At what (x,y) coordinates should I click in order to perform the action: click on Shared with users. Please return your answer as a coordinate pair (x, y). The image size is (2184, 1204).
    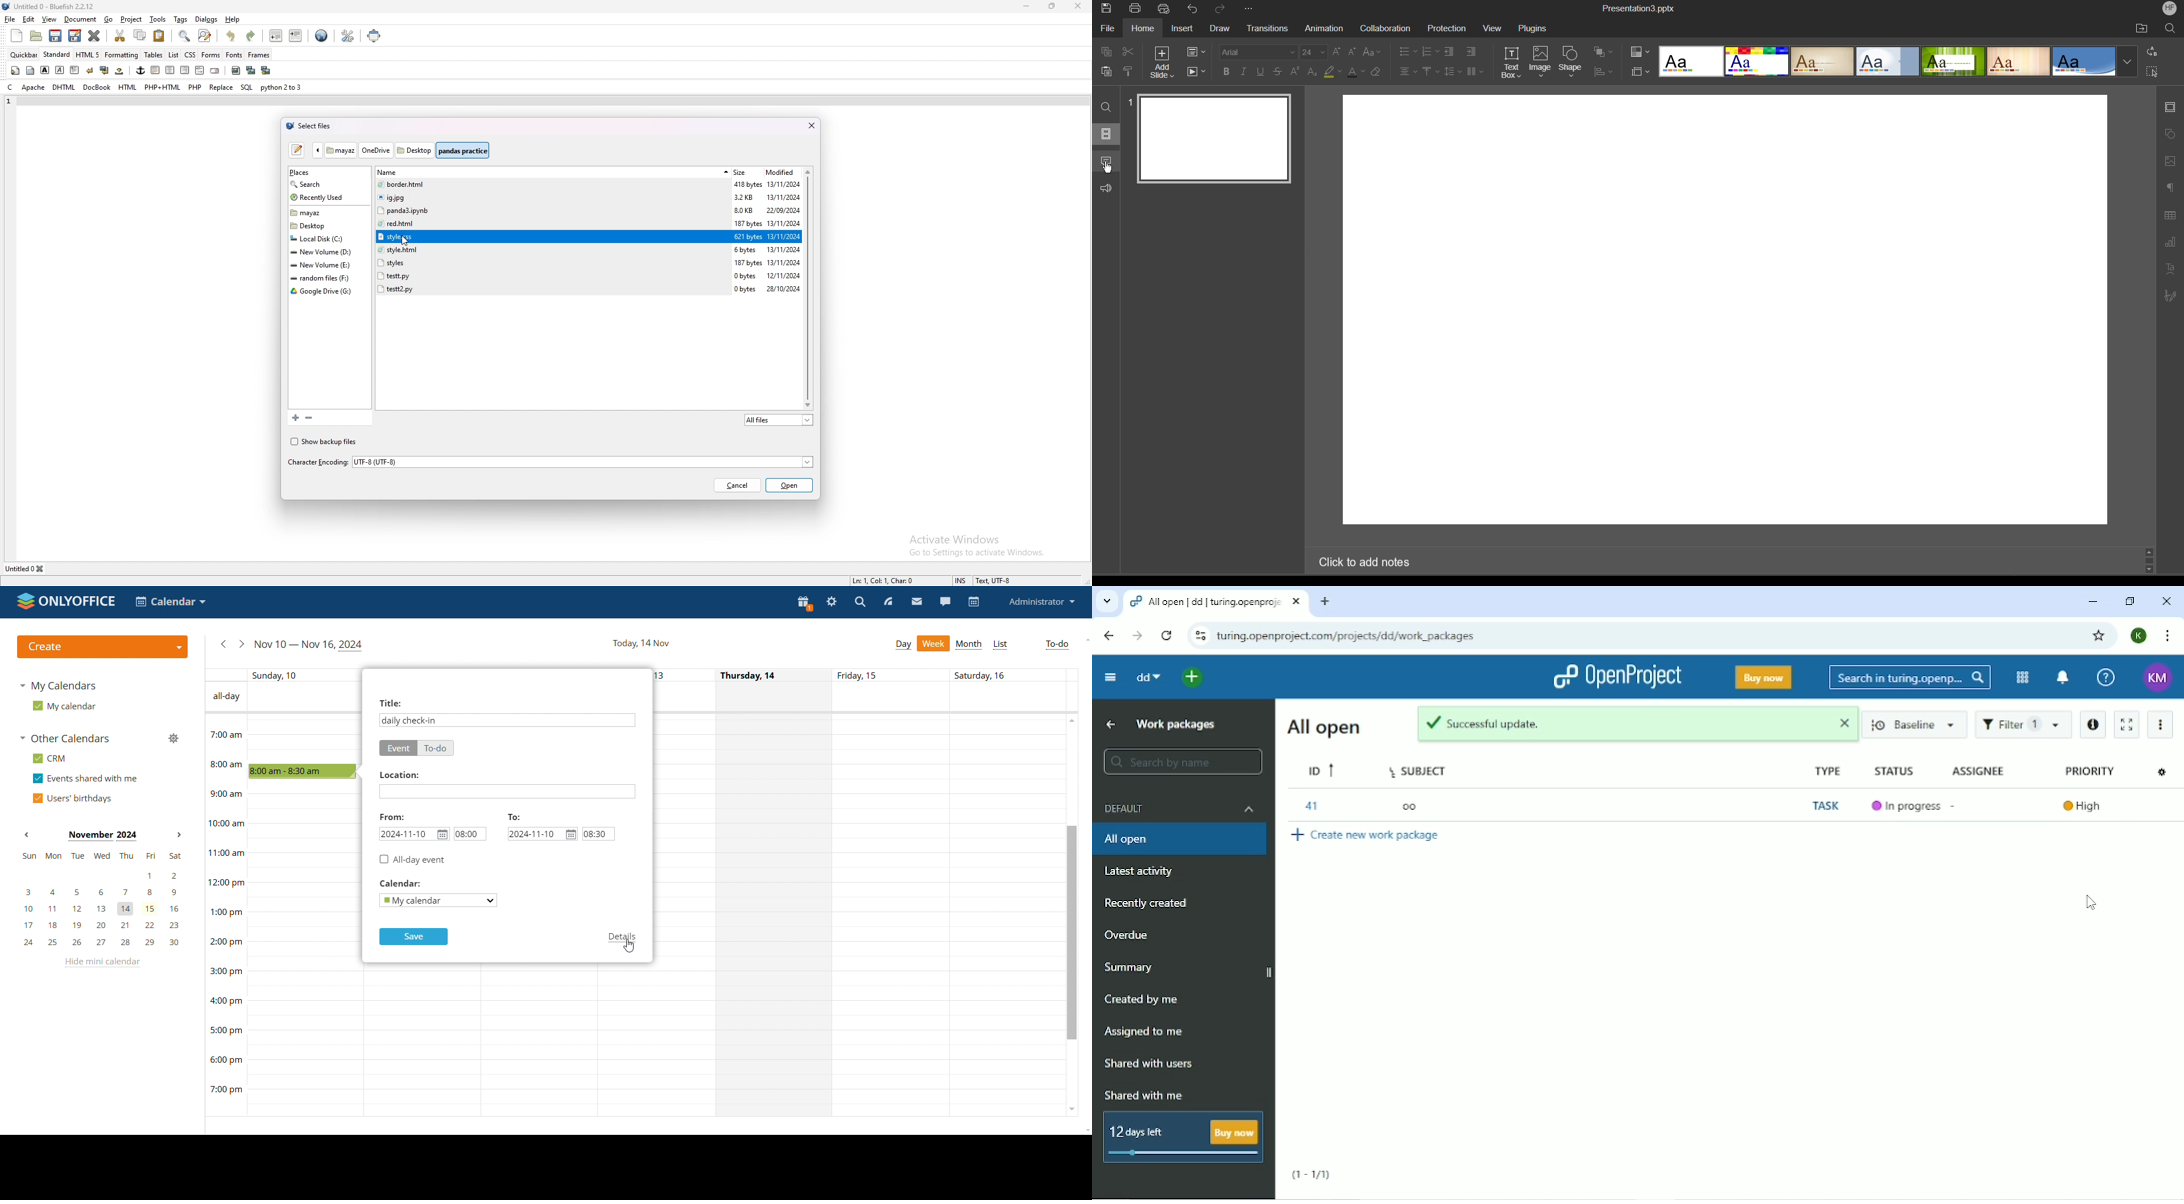
    Looking at the image, I should click on (1151, 1062).